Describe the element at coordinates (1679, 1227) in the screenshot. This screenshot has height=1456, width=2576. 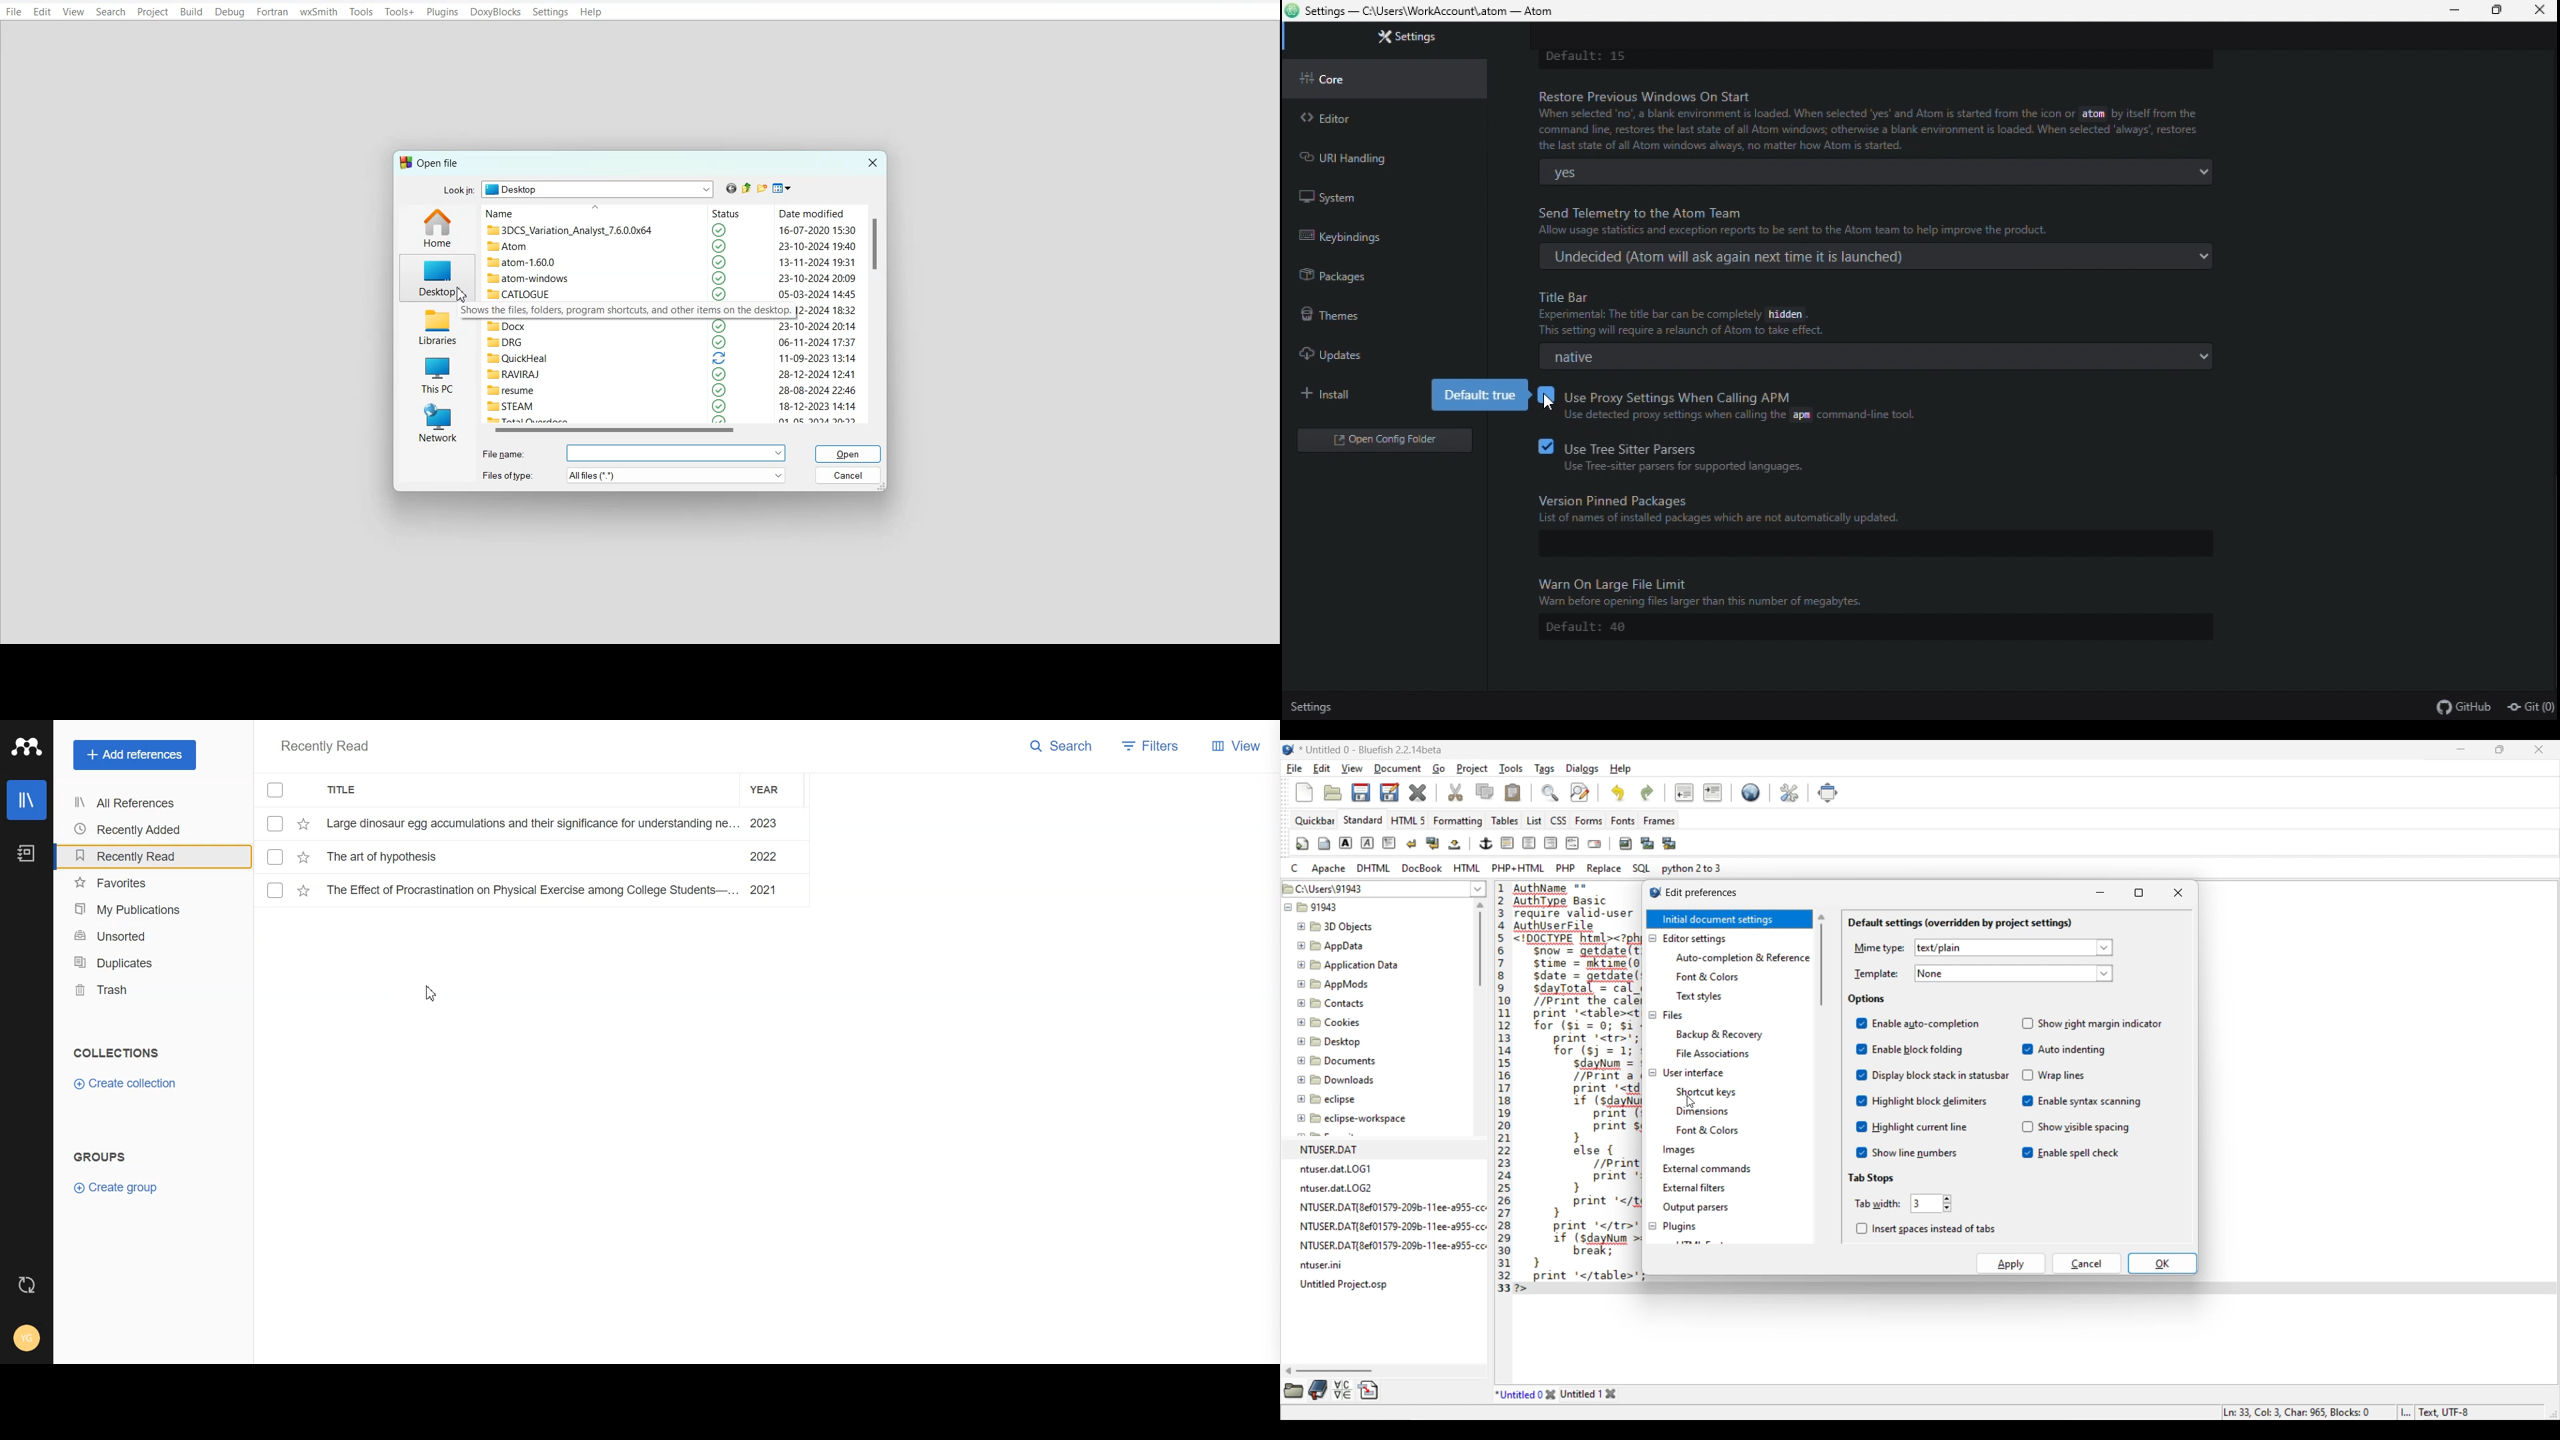
I see `Plugins` at that location.